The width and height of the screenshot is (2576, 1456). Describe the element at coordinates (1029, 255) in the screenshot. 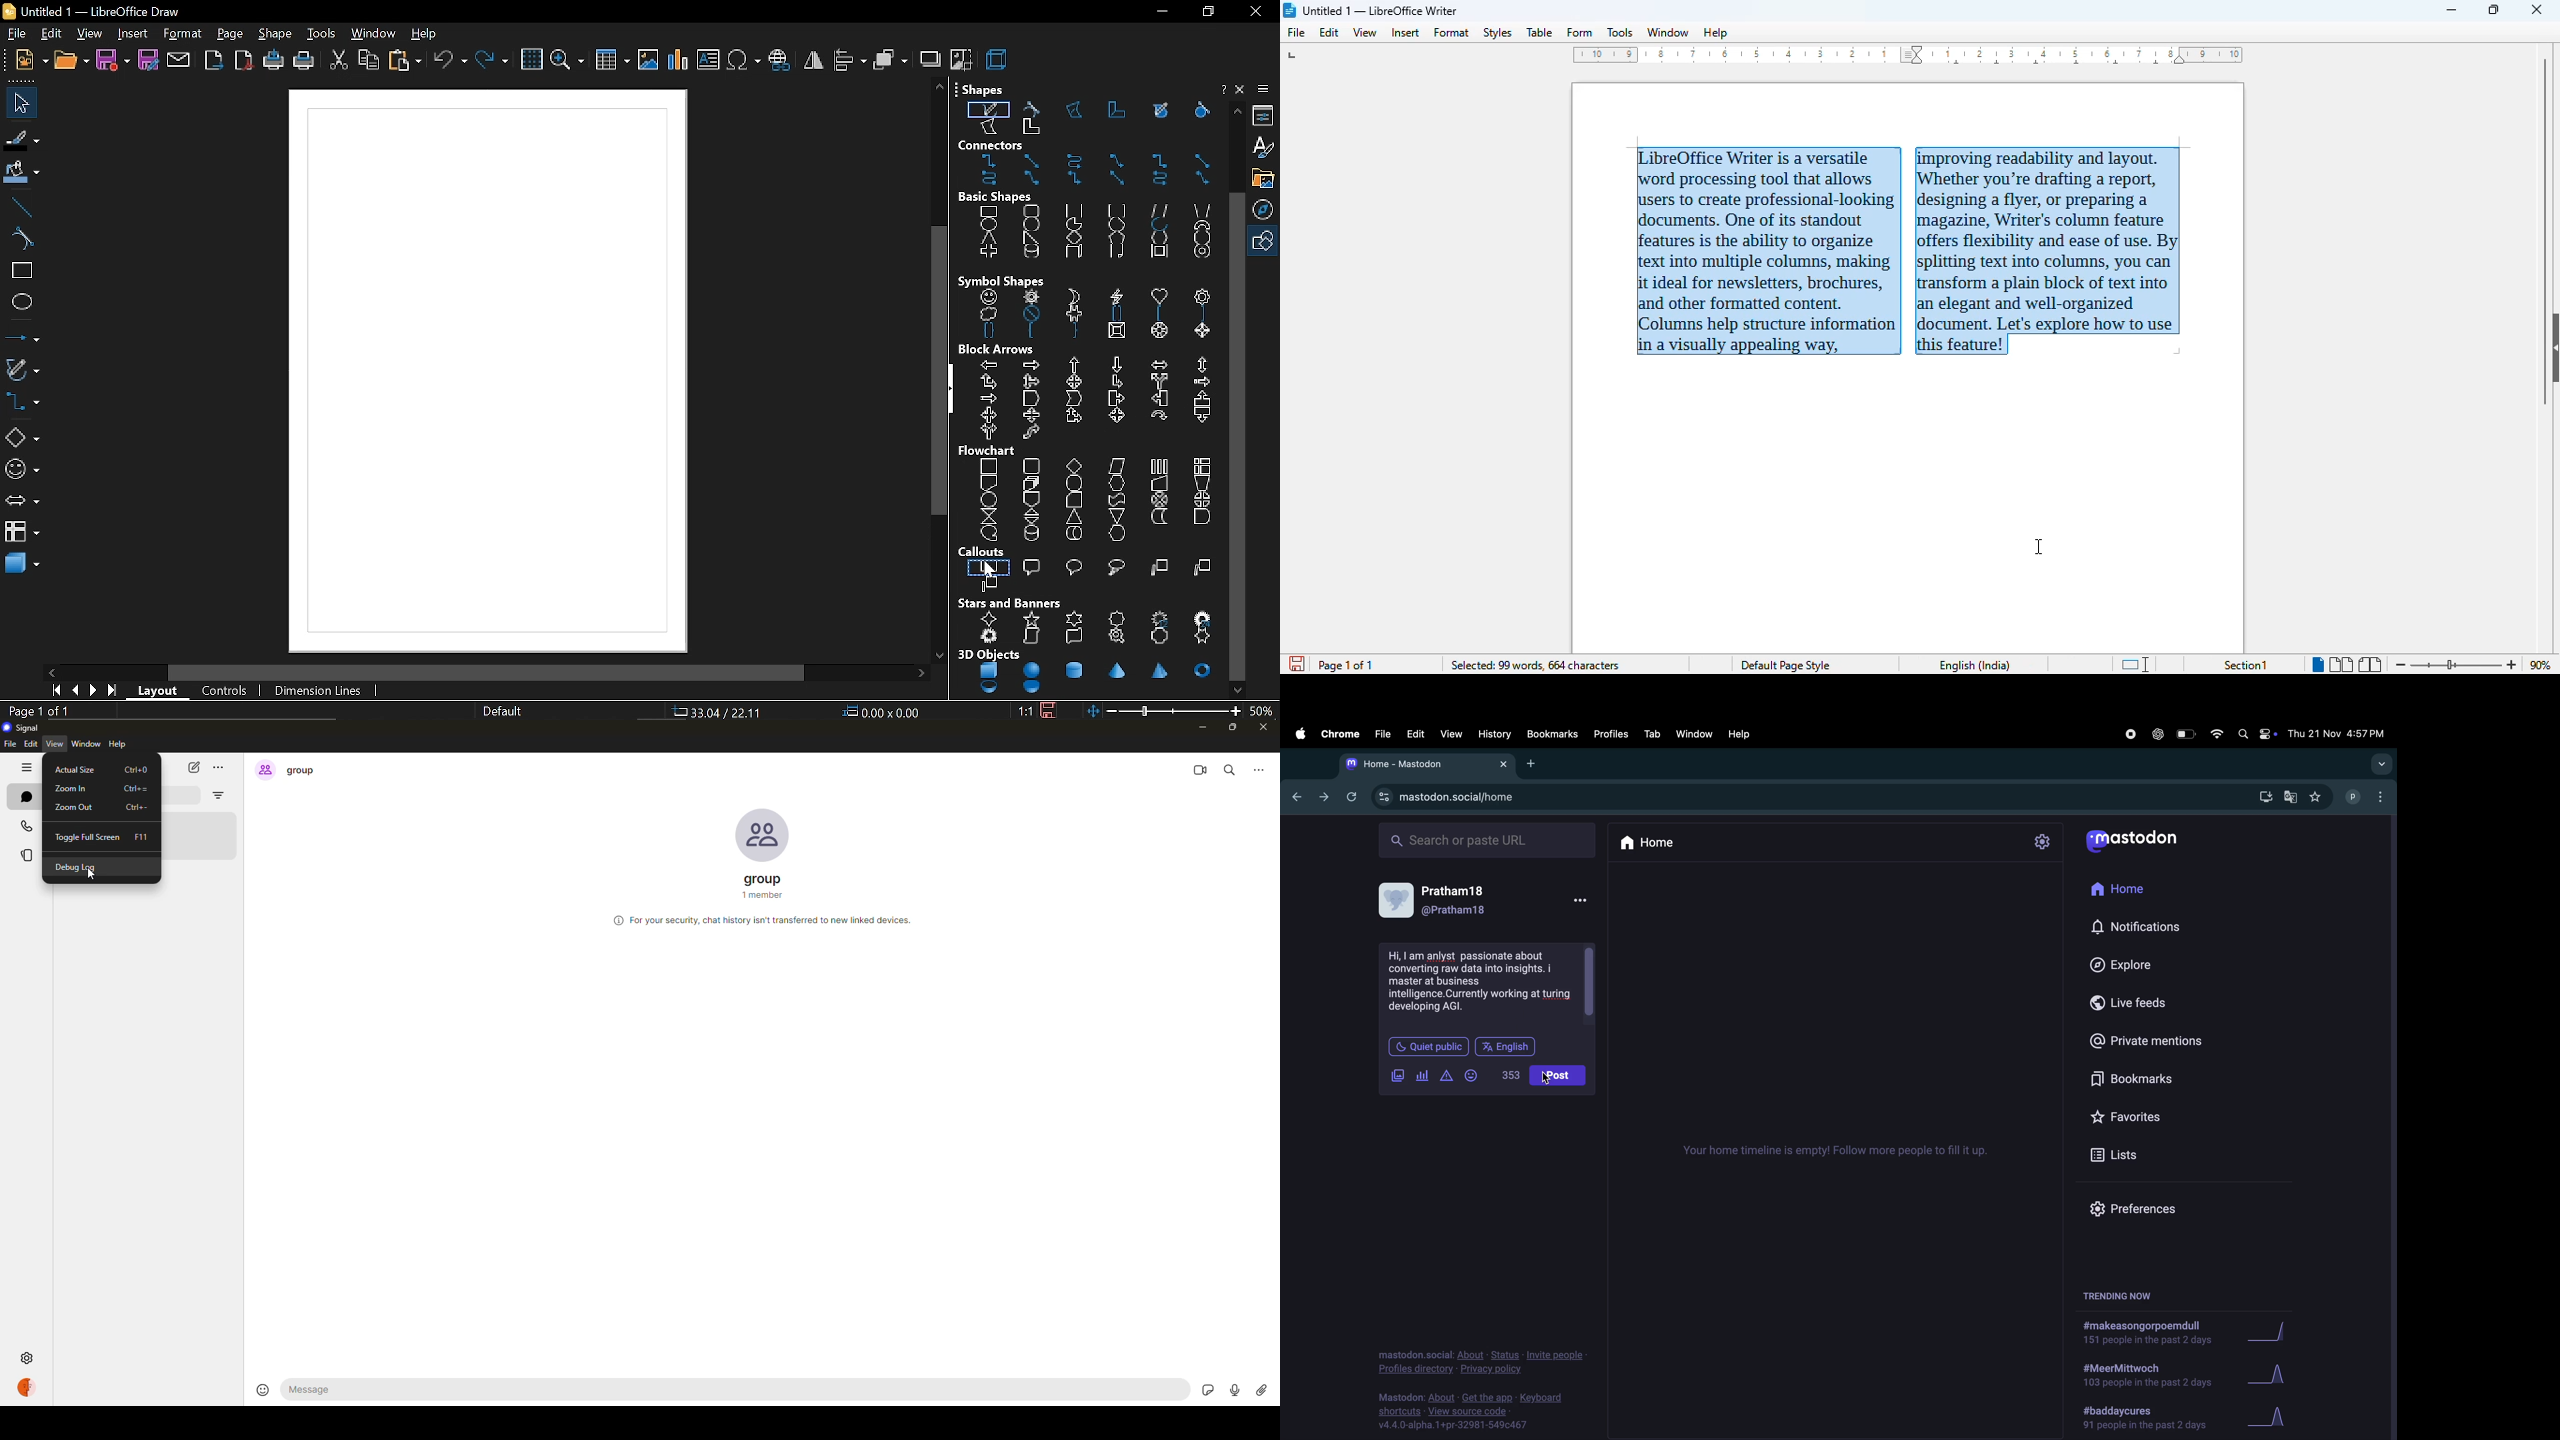

I see `cylinder` at that location.